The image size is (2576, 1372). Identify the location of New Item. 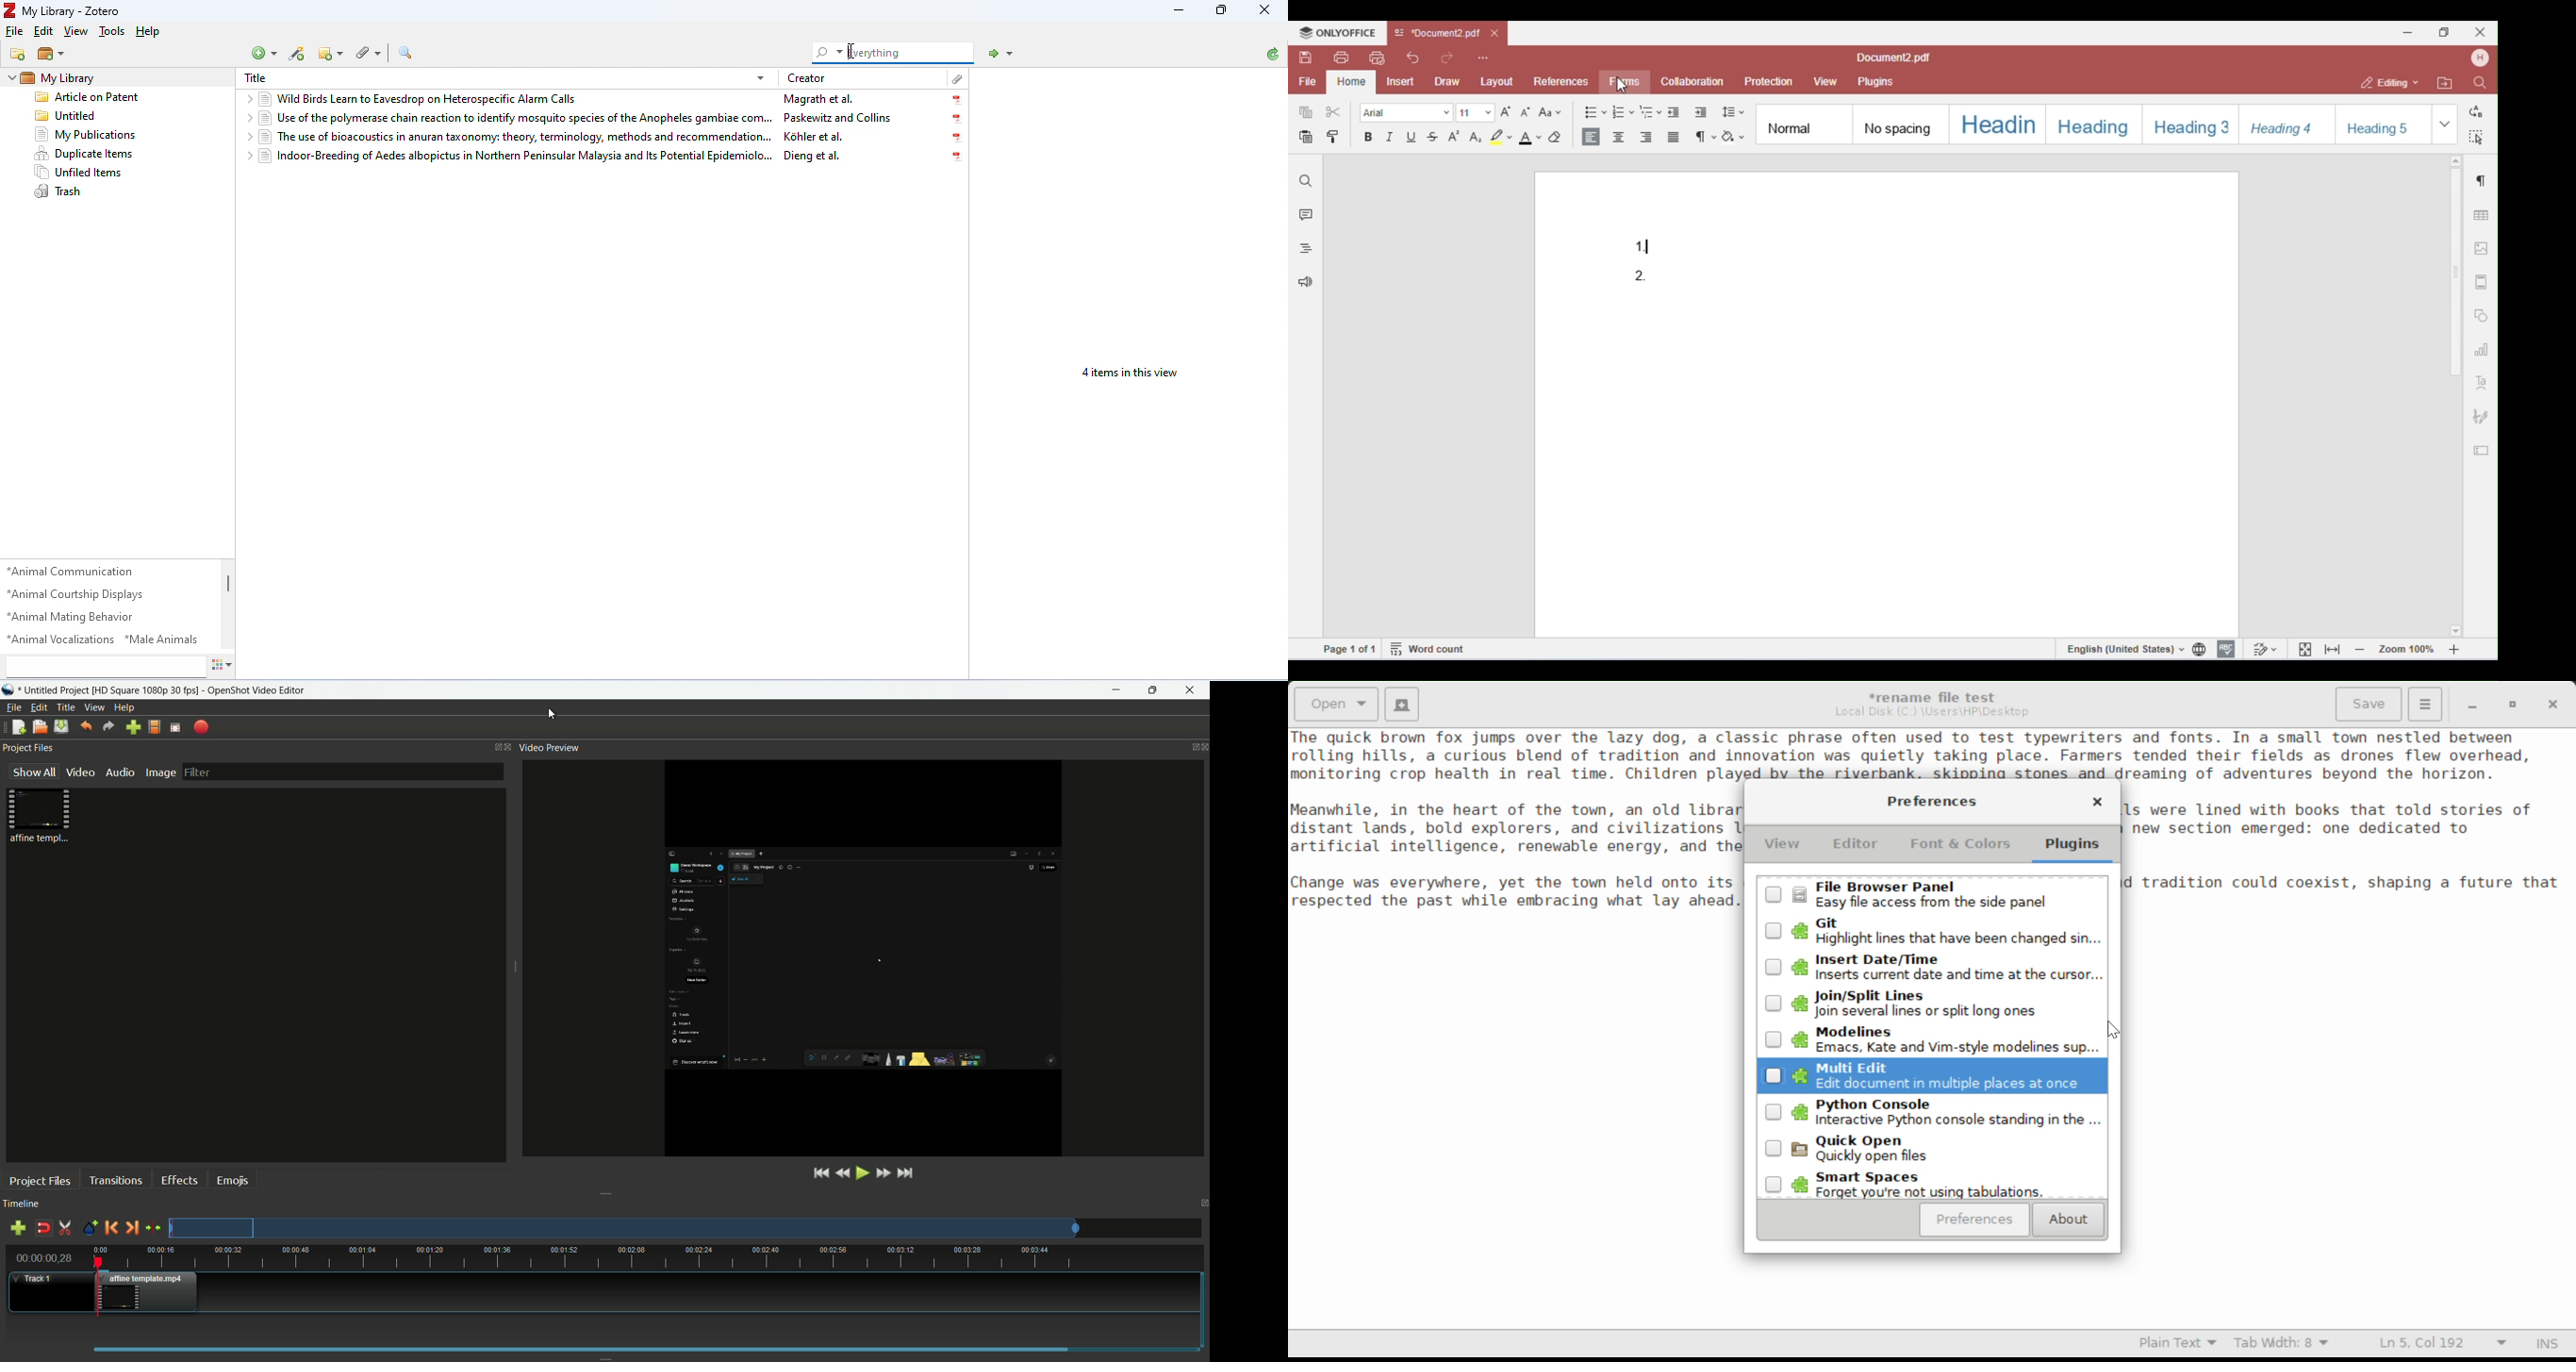
(264, 53).